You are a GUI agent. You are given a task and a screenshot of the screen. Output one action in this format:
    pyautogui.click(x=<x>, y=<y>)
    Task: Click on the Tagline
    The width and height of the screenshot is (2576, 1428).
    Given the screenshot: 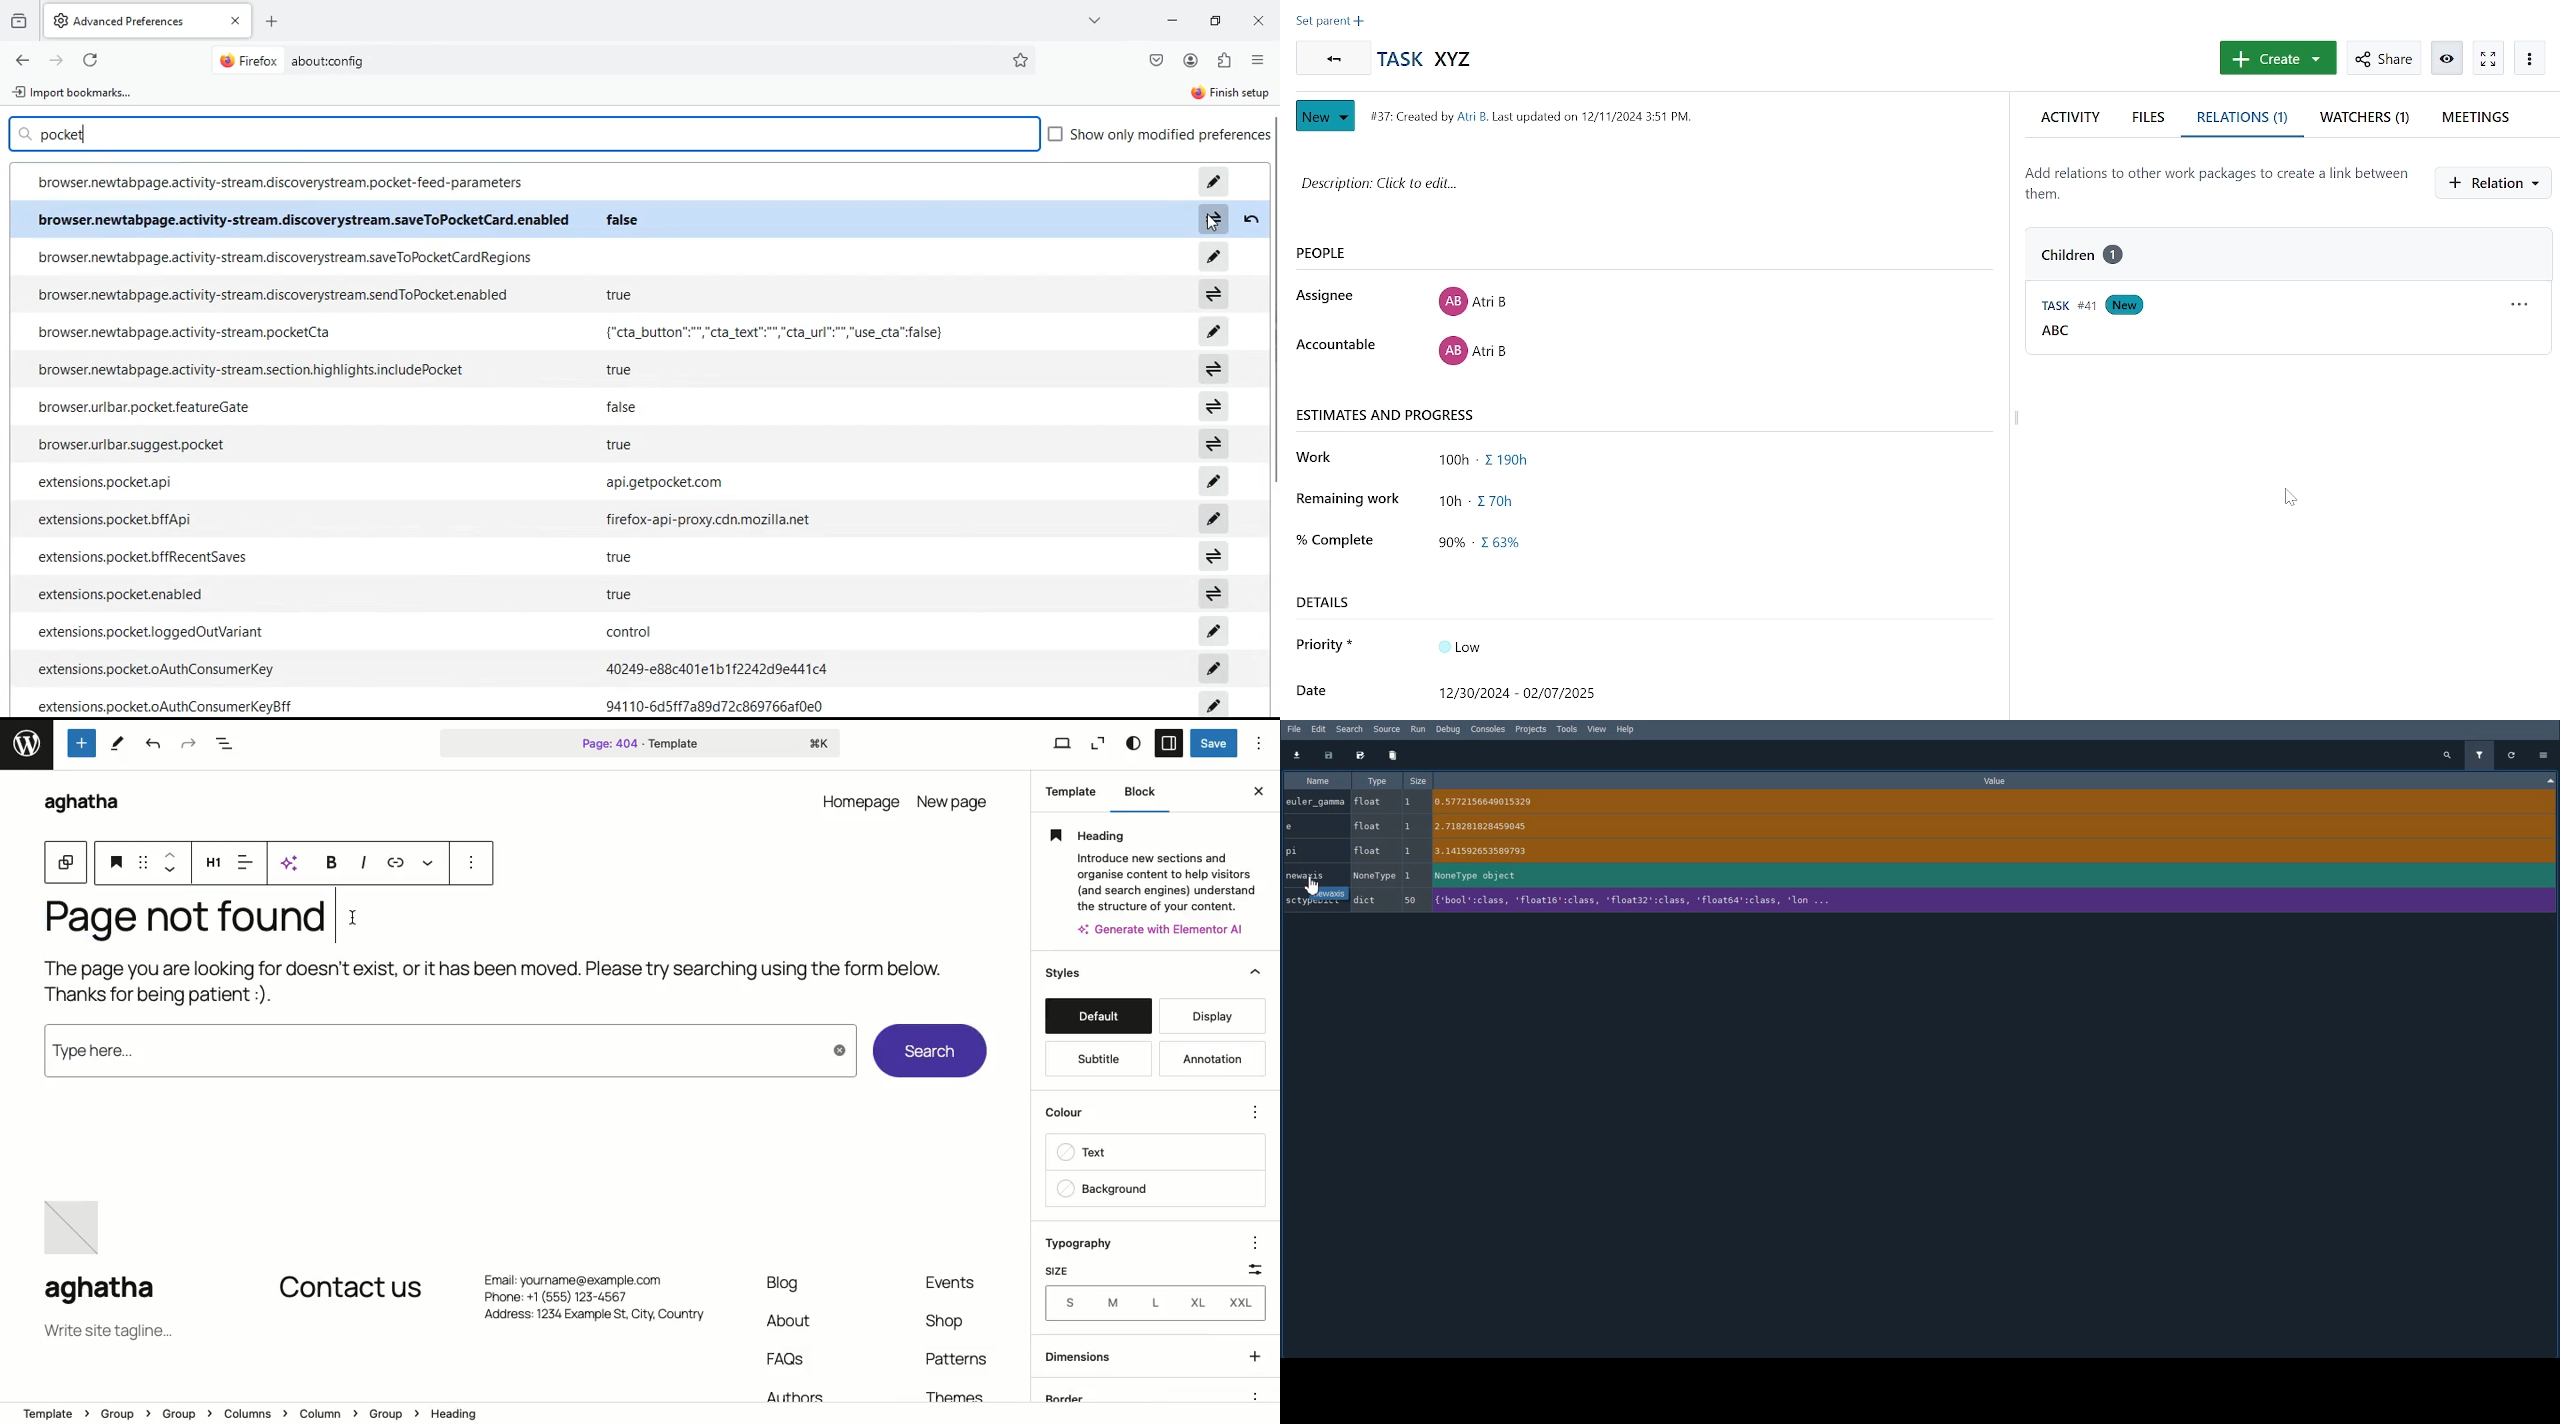 What is the action you would take?
    pyautogui.click(x=107, y=1332)
    